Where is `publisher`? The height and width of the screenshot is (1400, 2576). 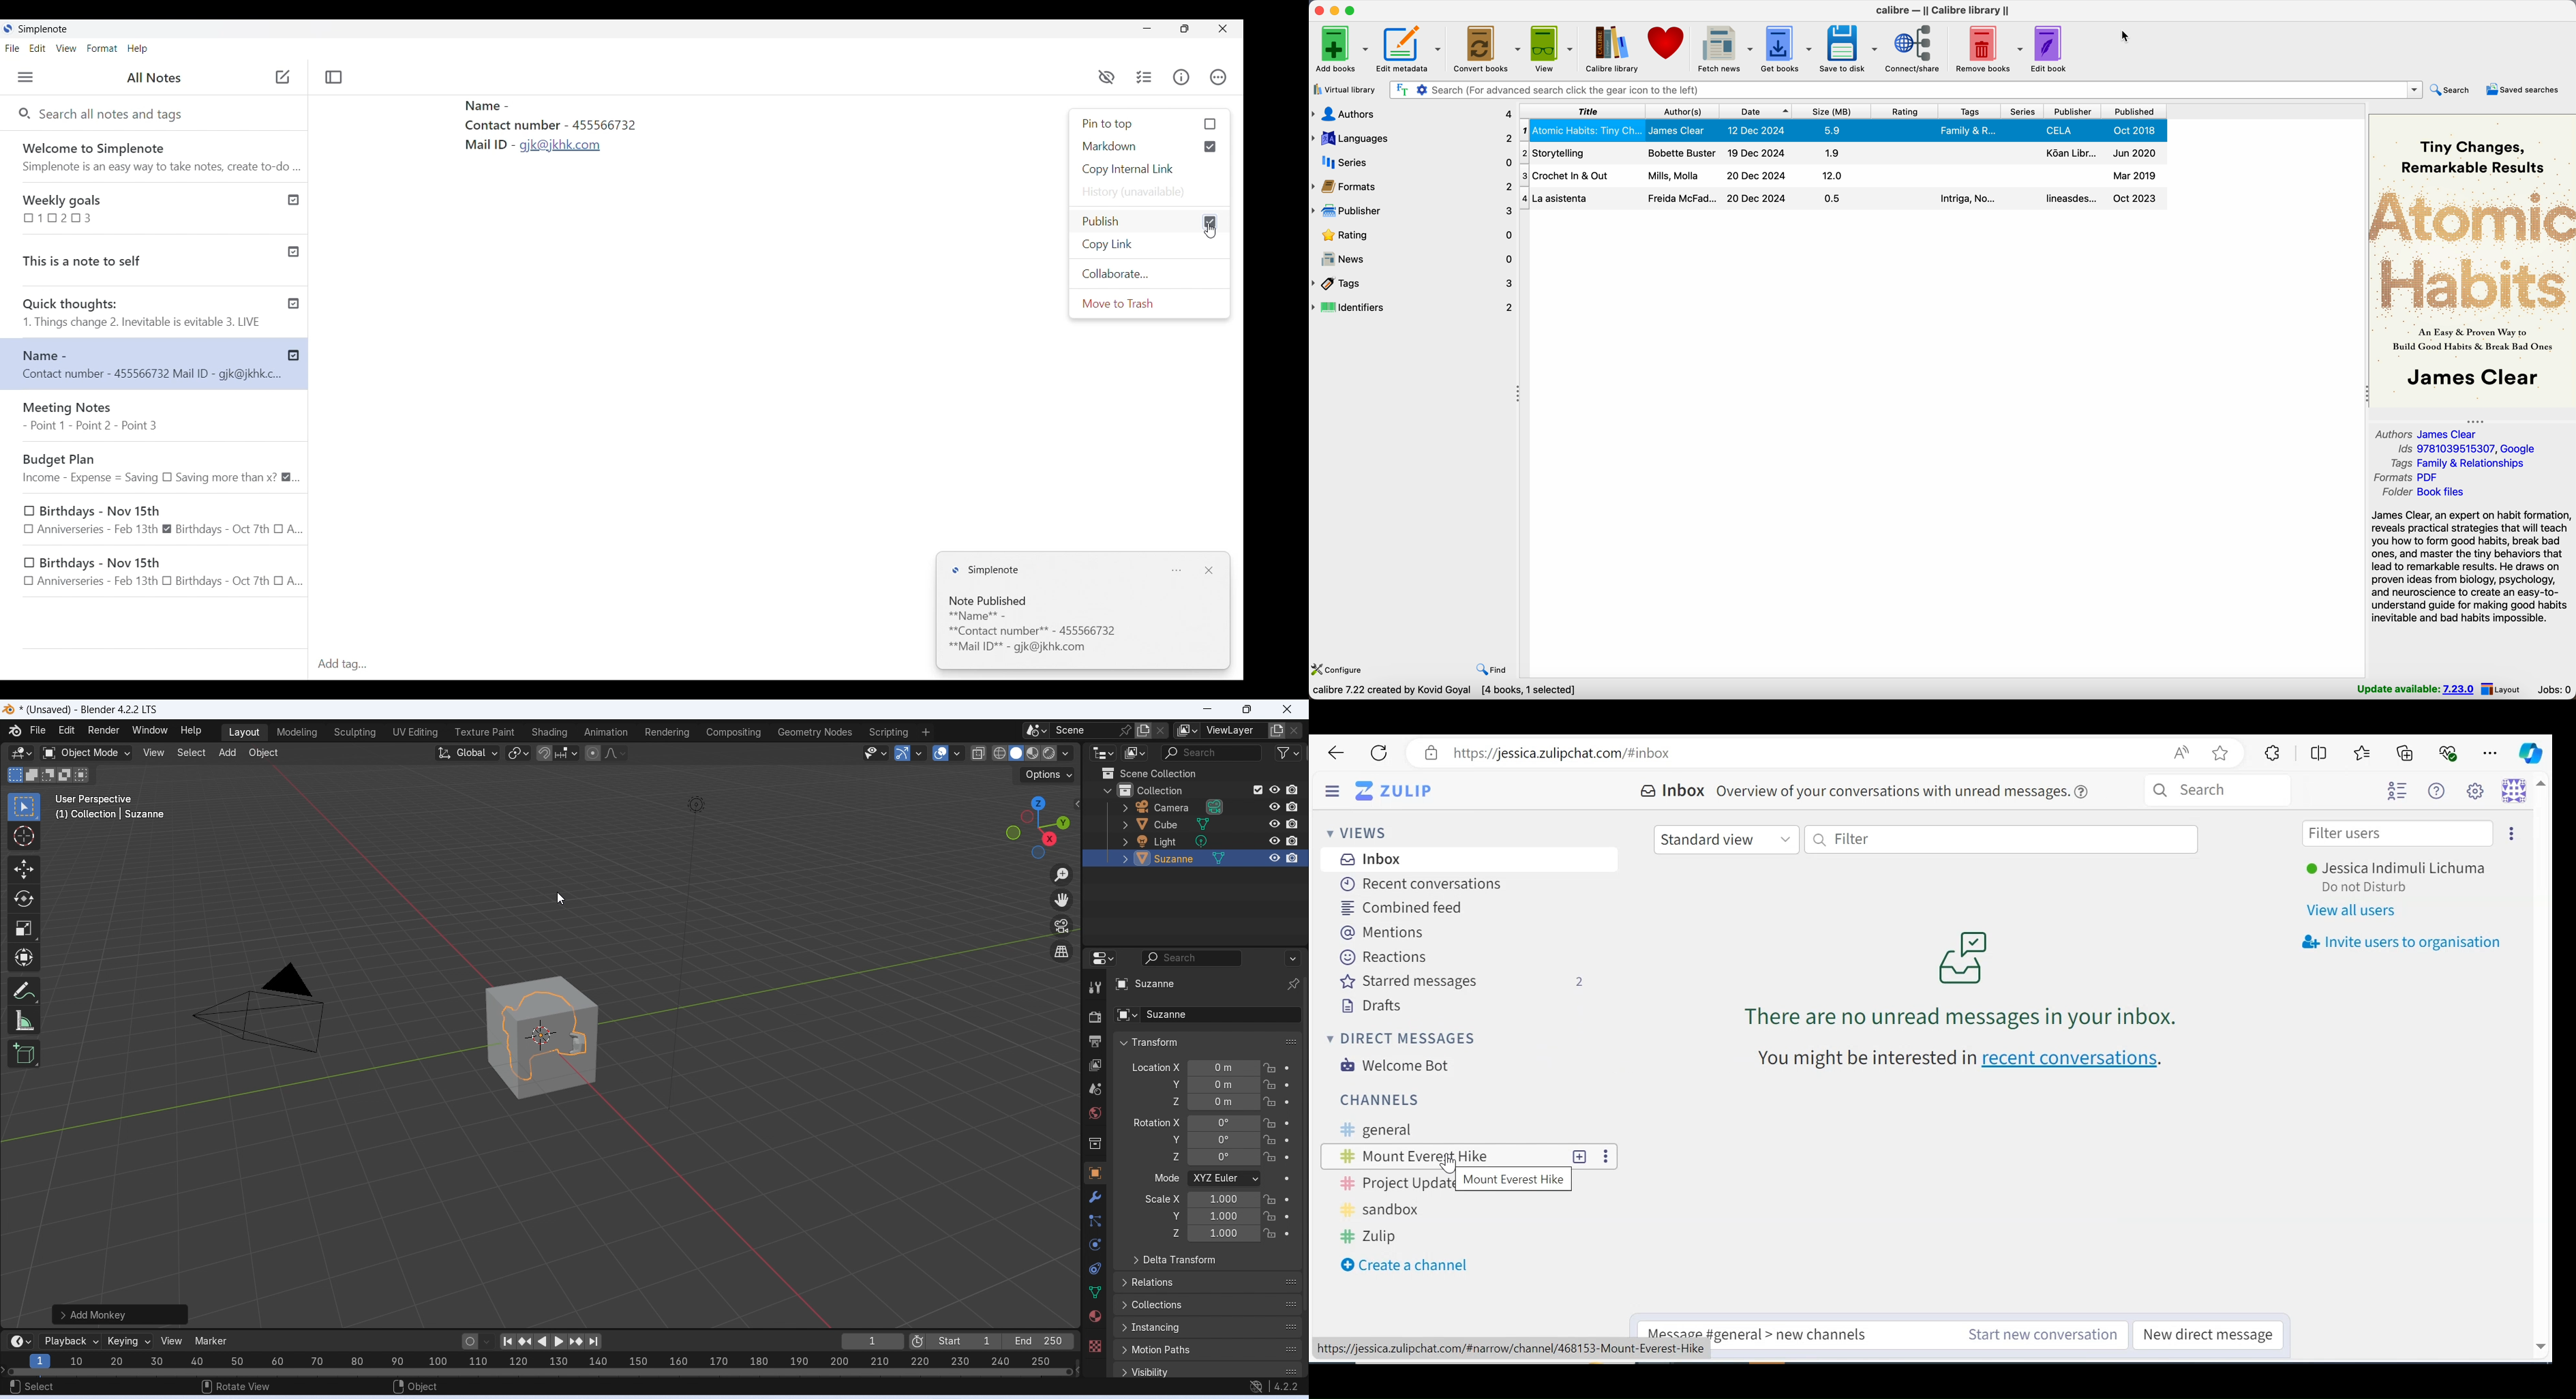
publisher is located at coordinates (2075, 111).